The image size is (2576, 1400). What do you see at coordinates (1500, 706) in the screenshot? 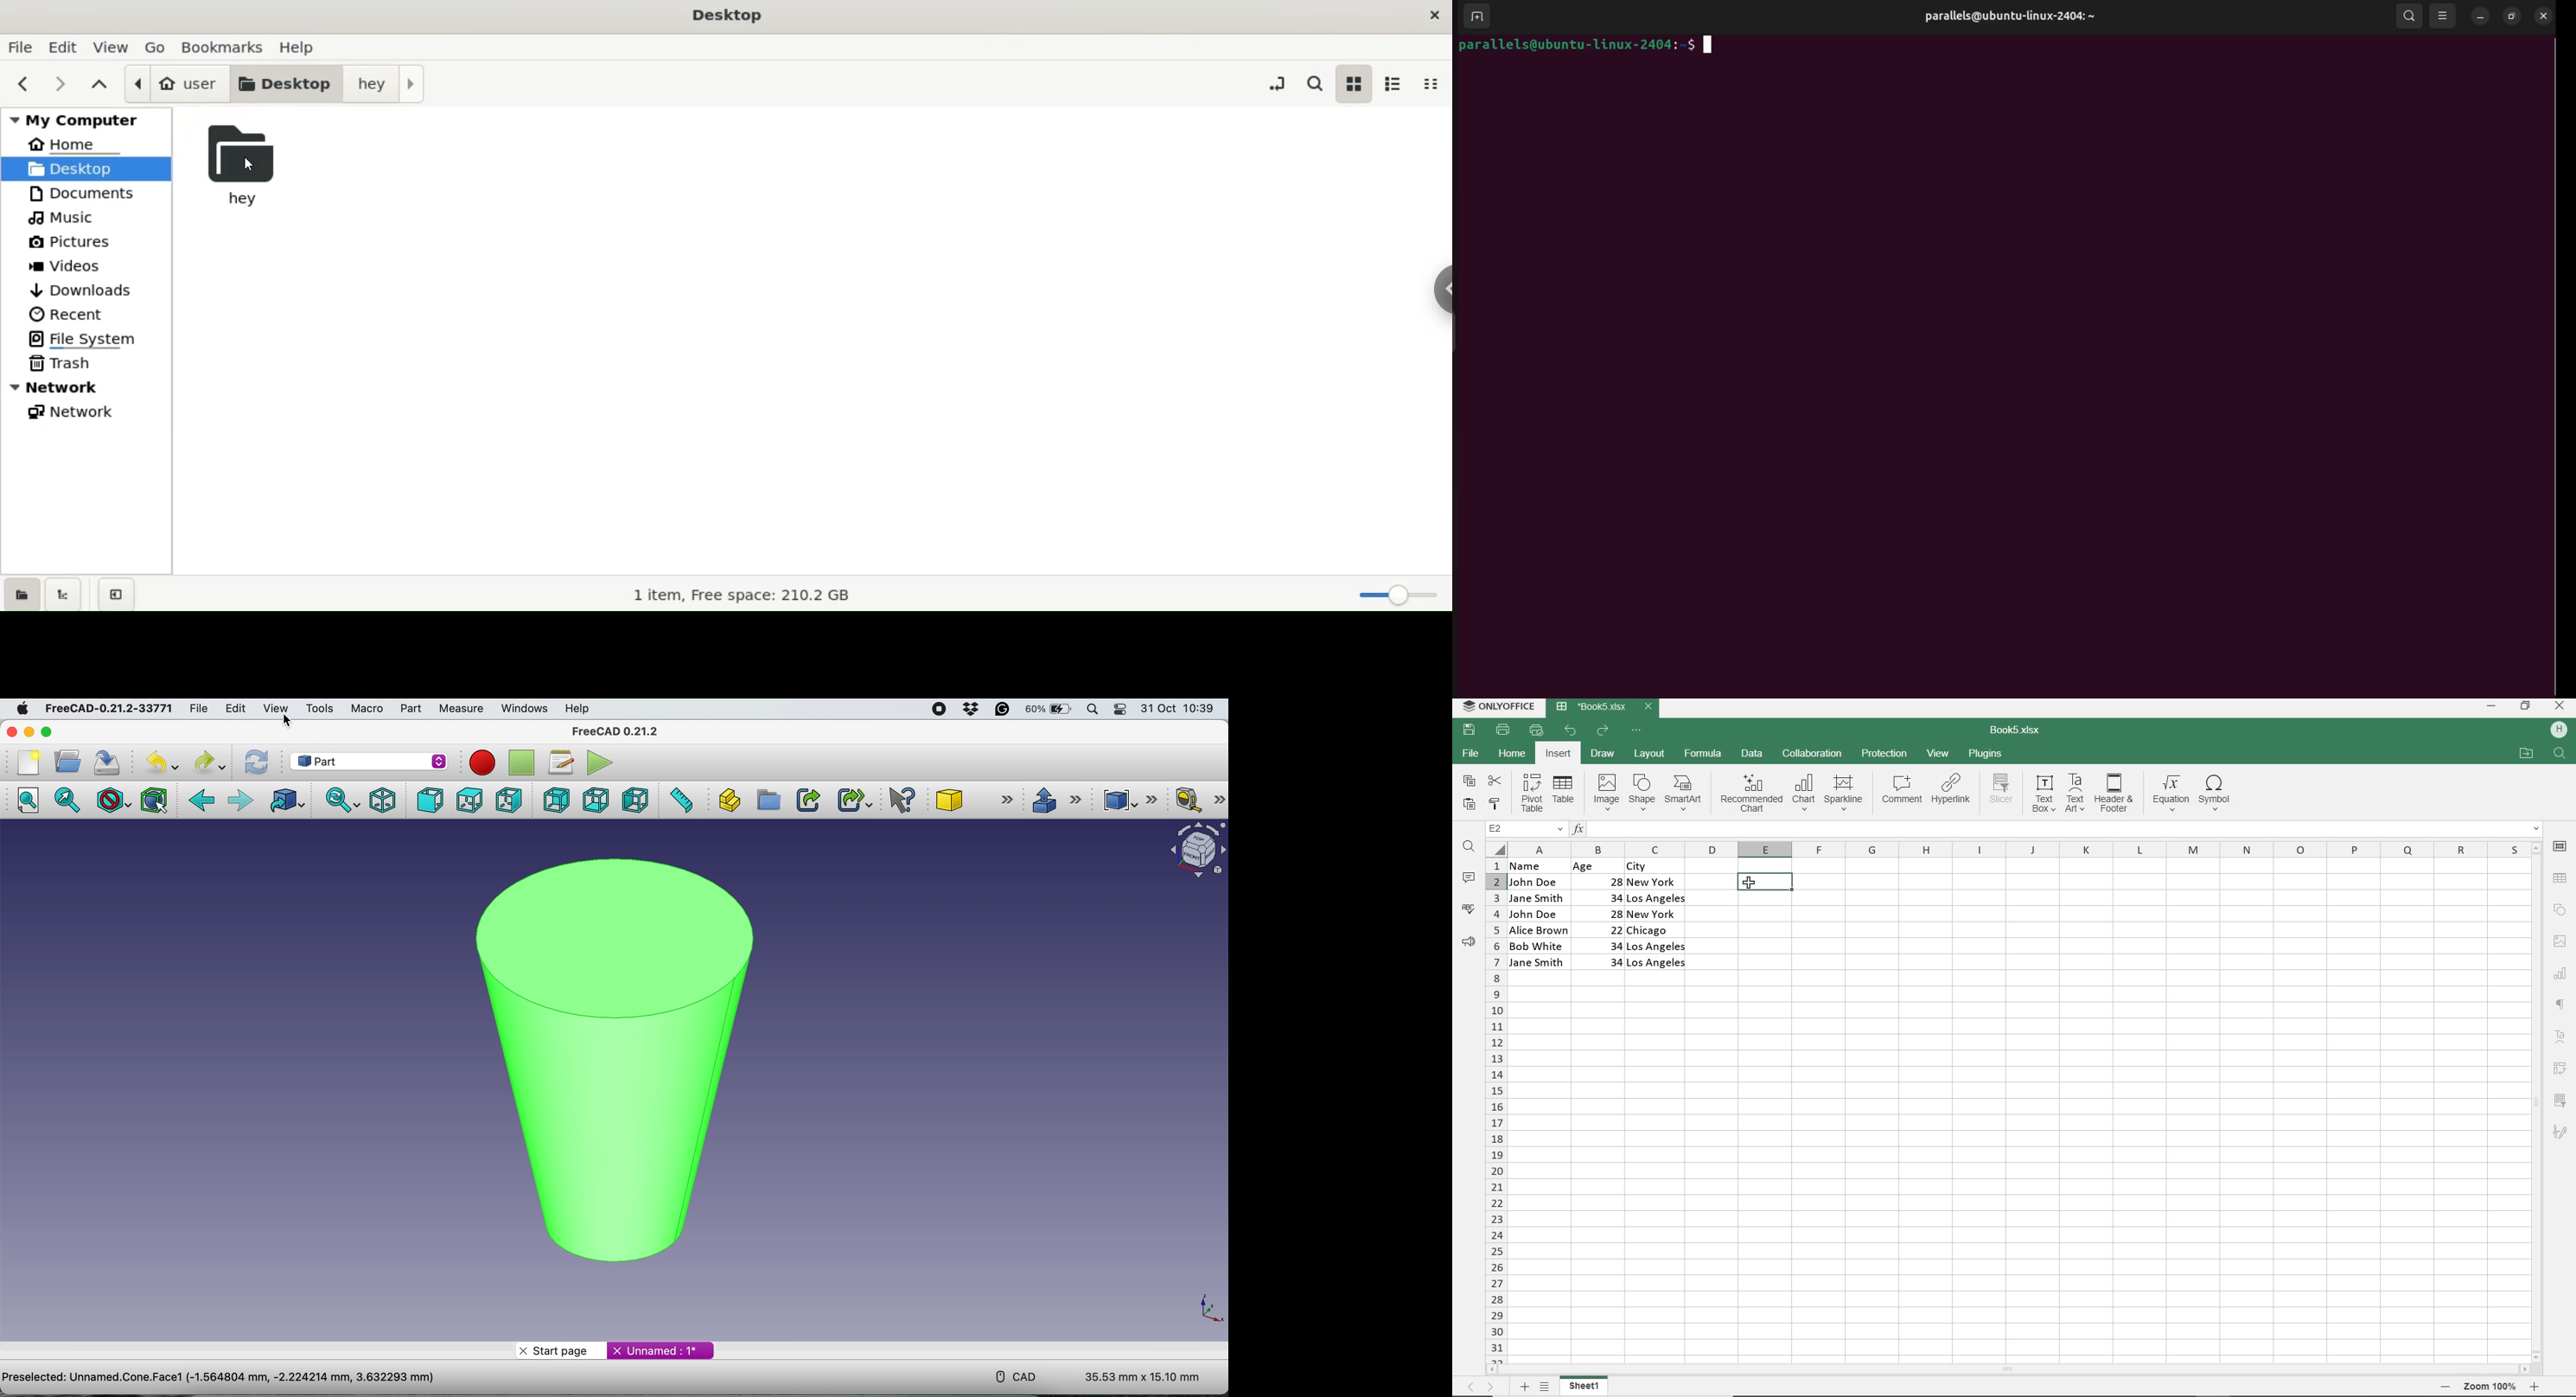
I see `SYSTEM NAME` at bounding box center [1500, 706].